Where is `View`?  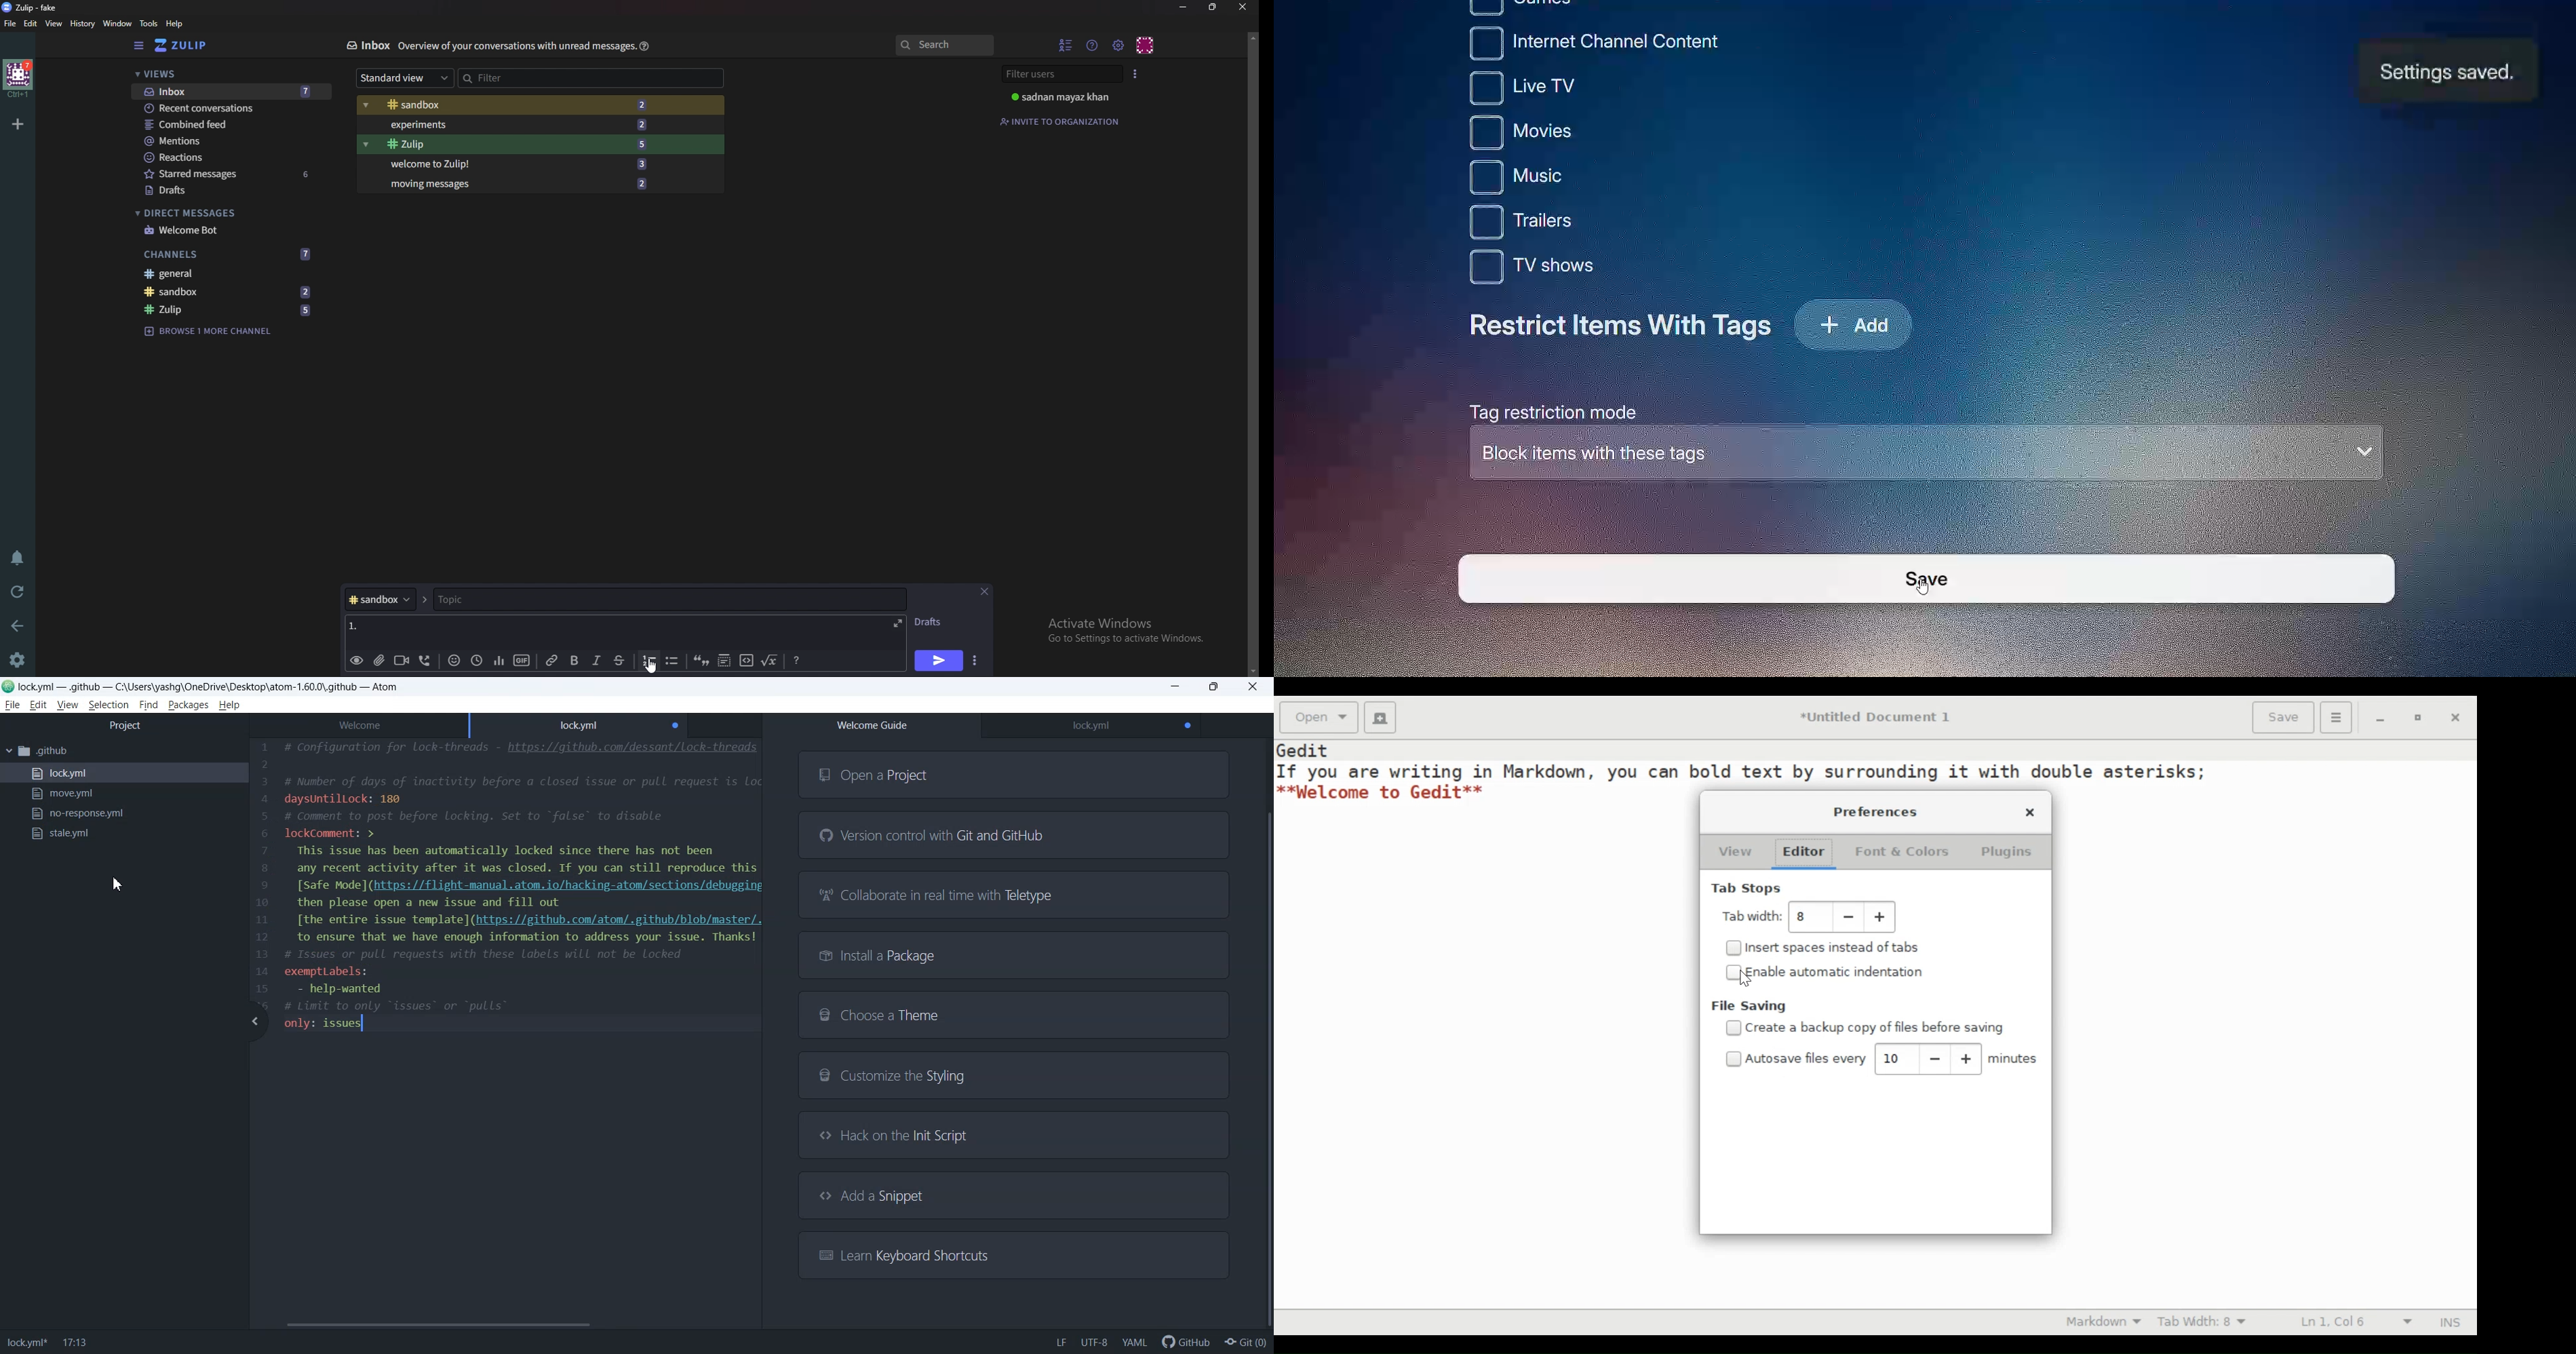 View is located at coordinates (54, 24).